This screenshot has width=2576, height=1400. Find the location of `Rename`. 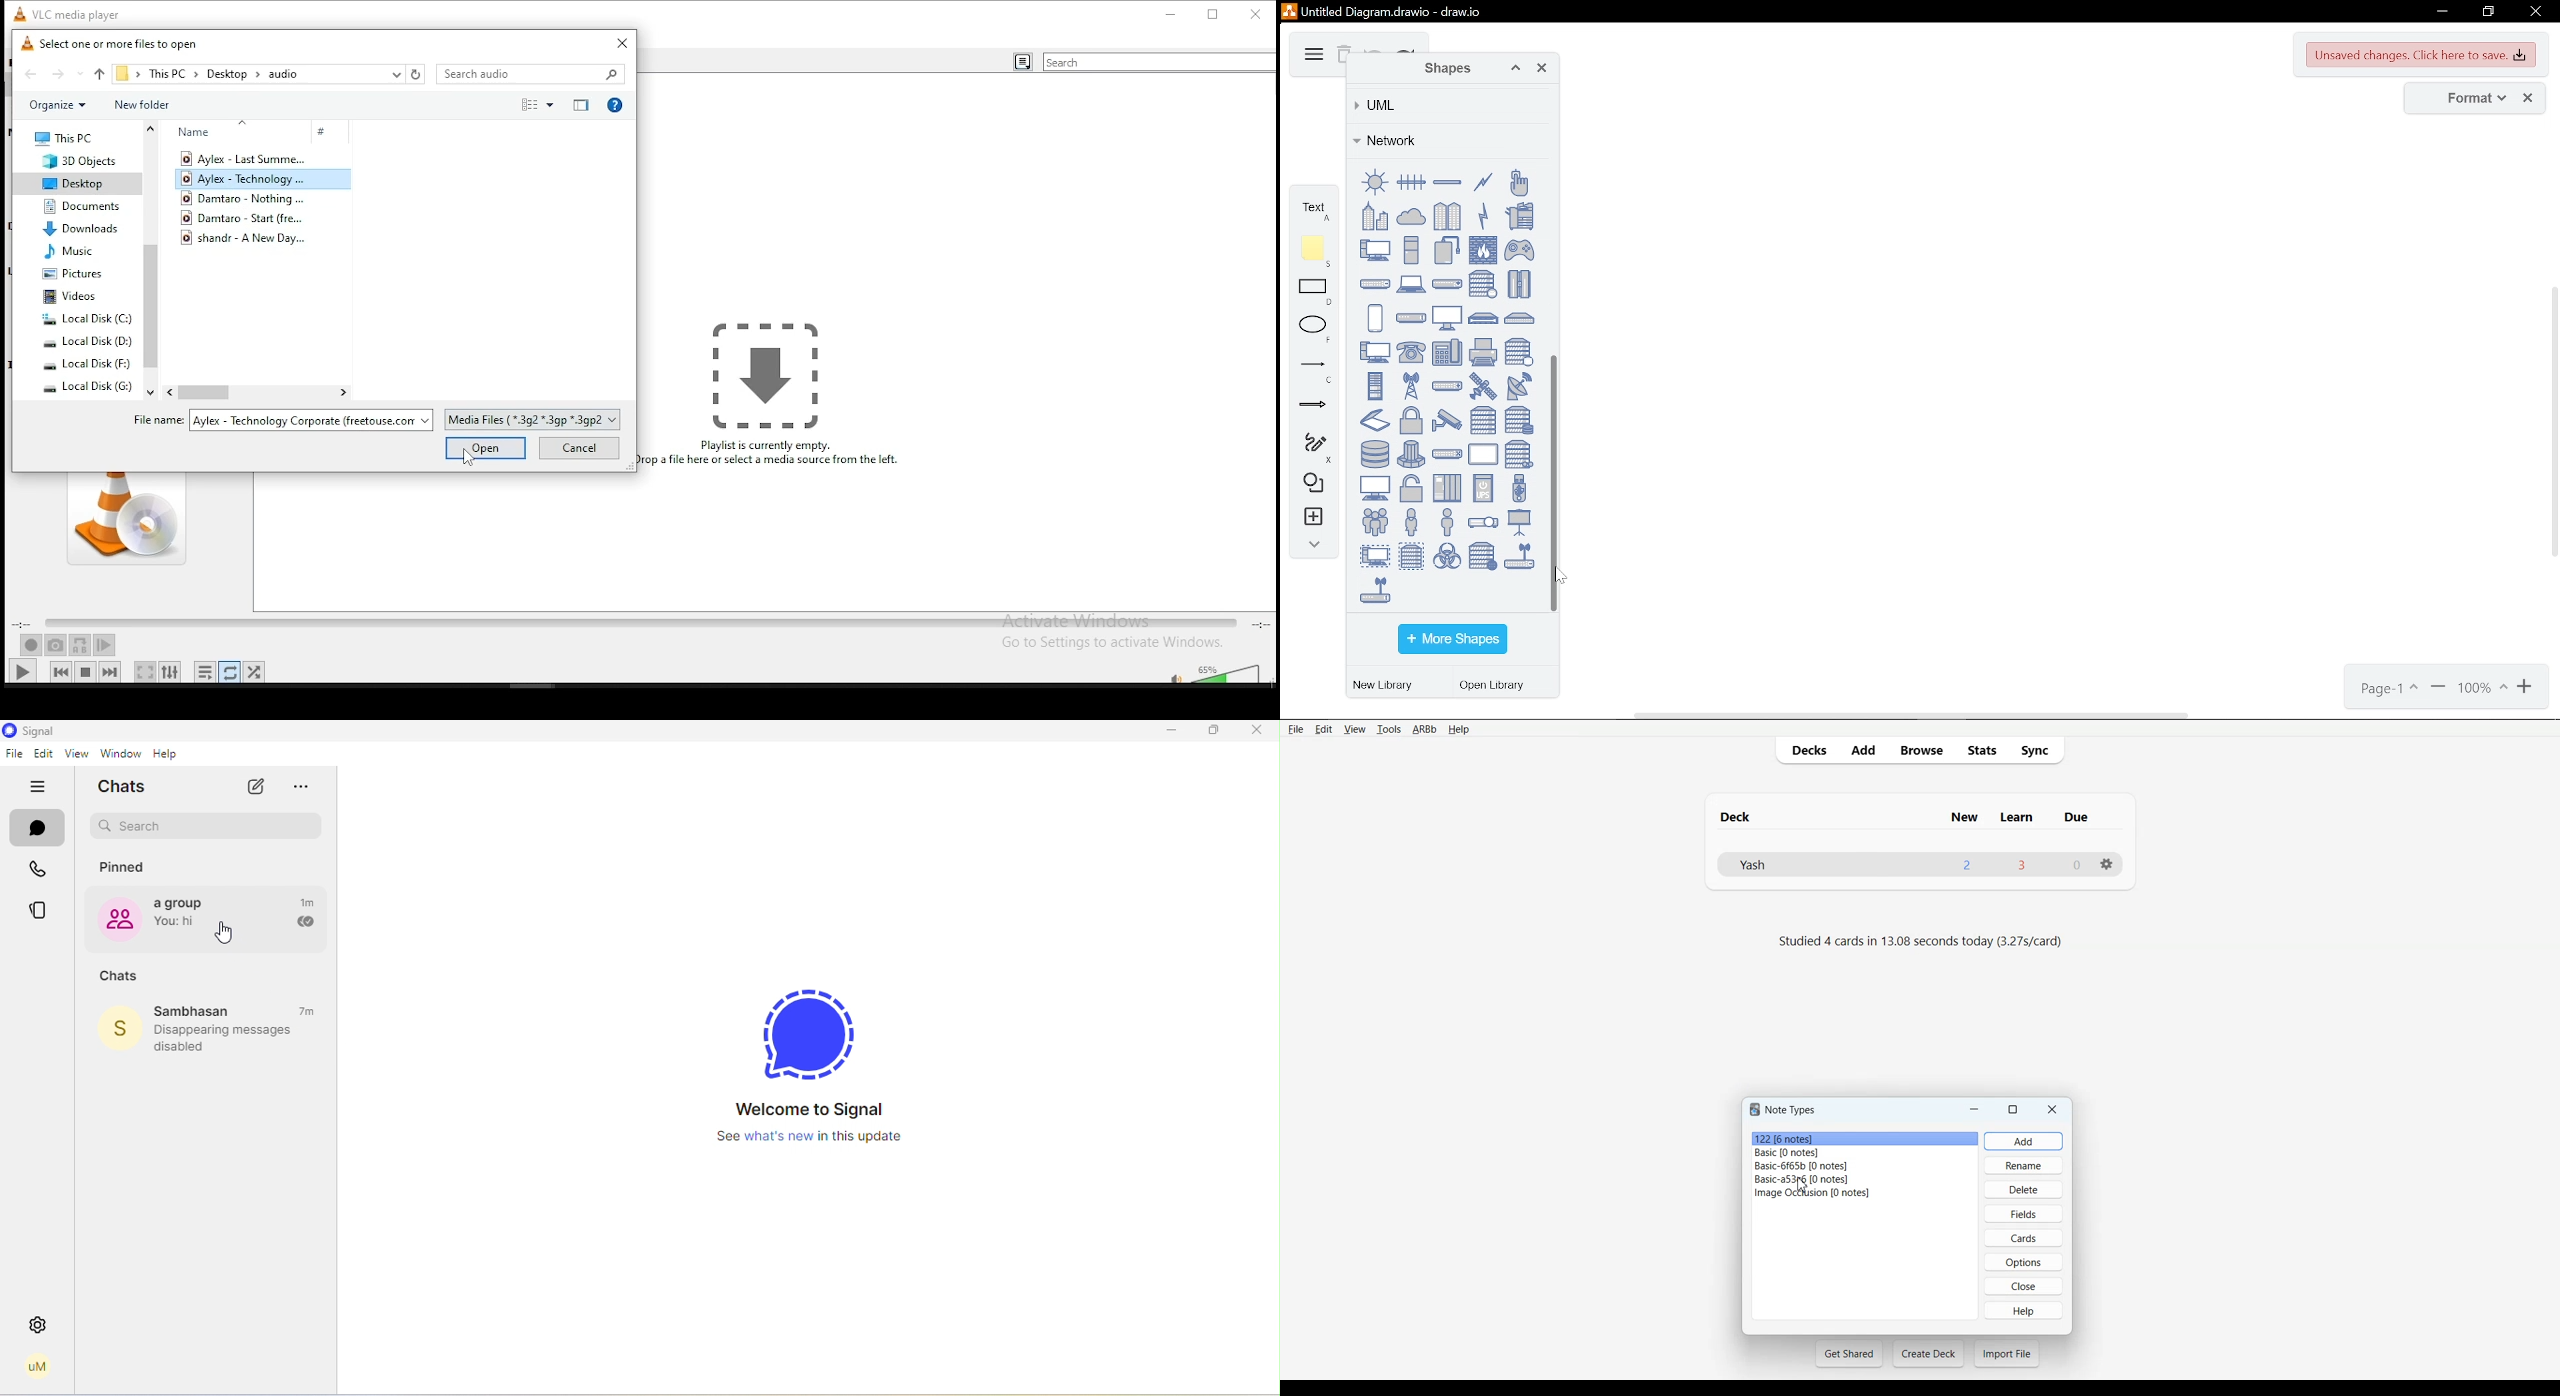

Rename is located at coordinates (2024, 1165).